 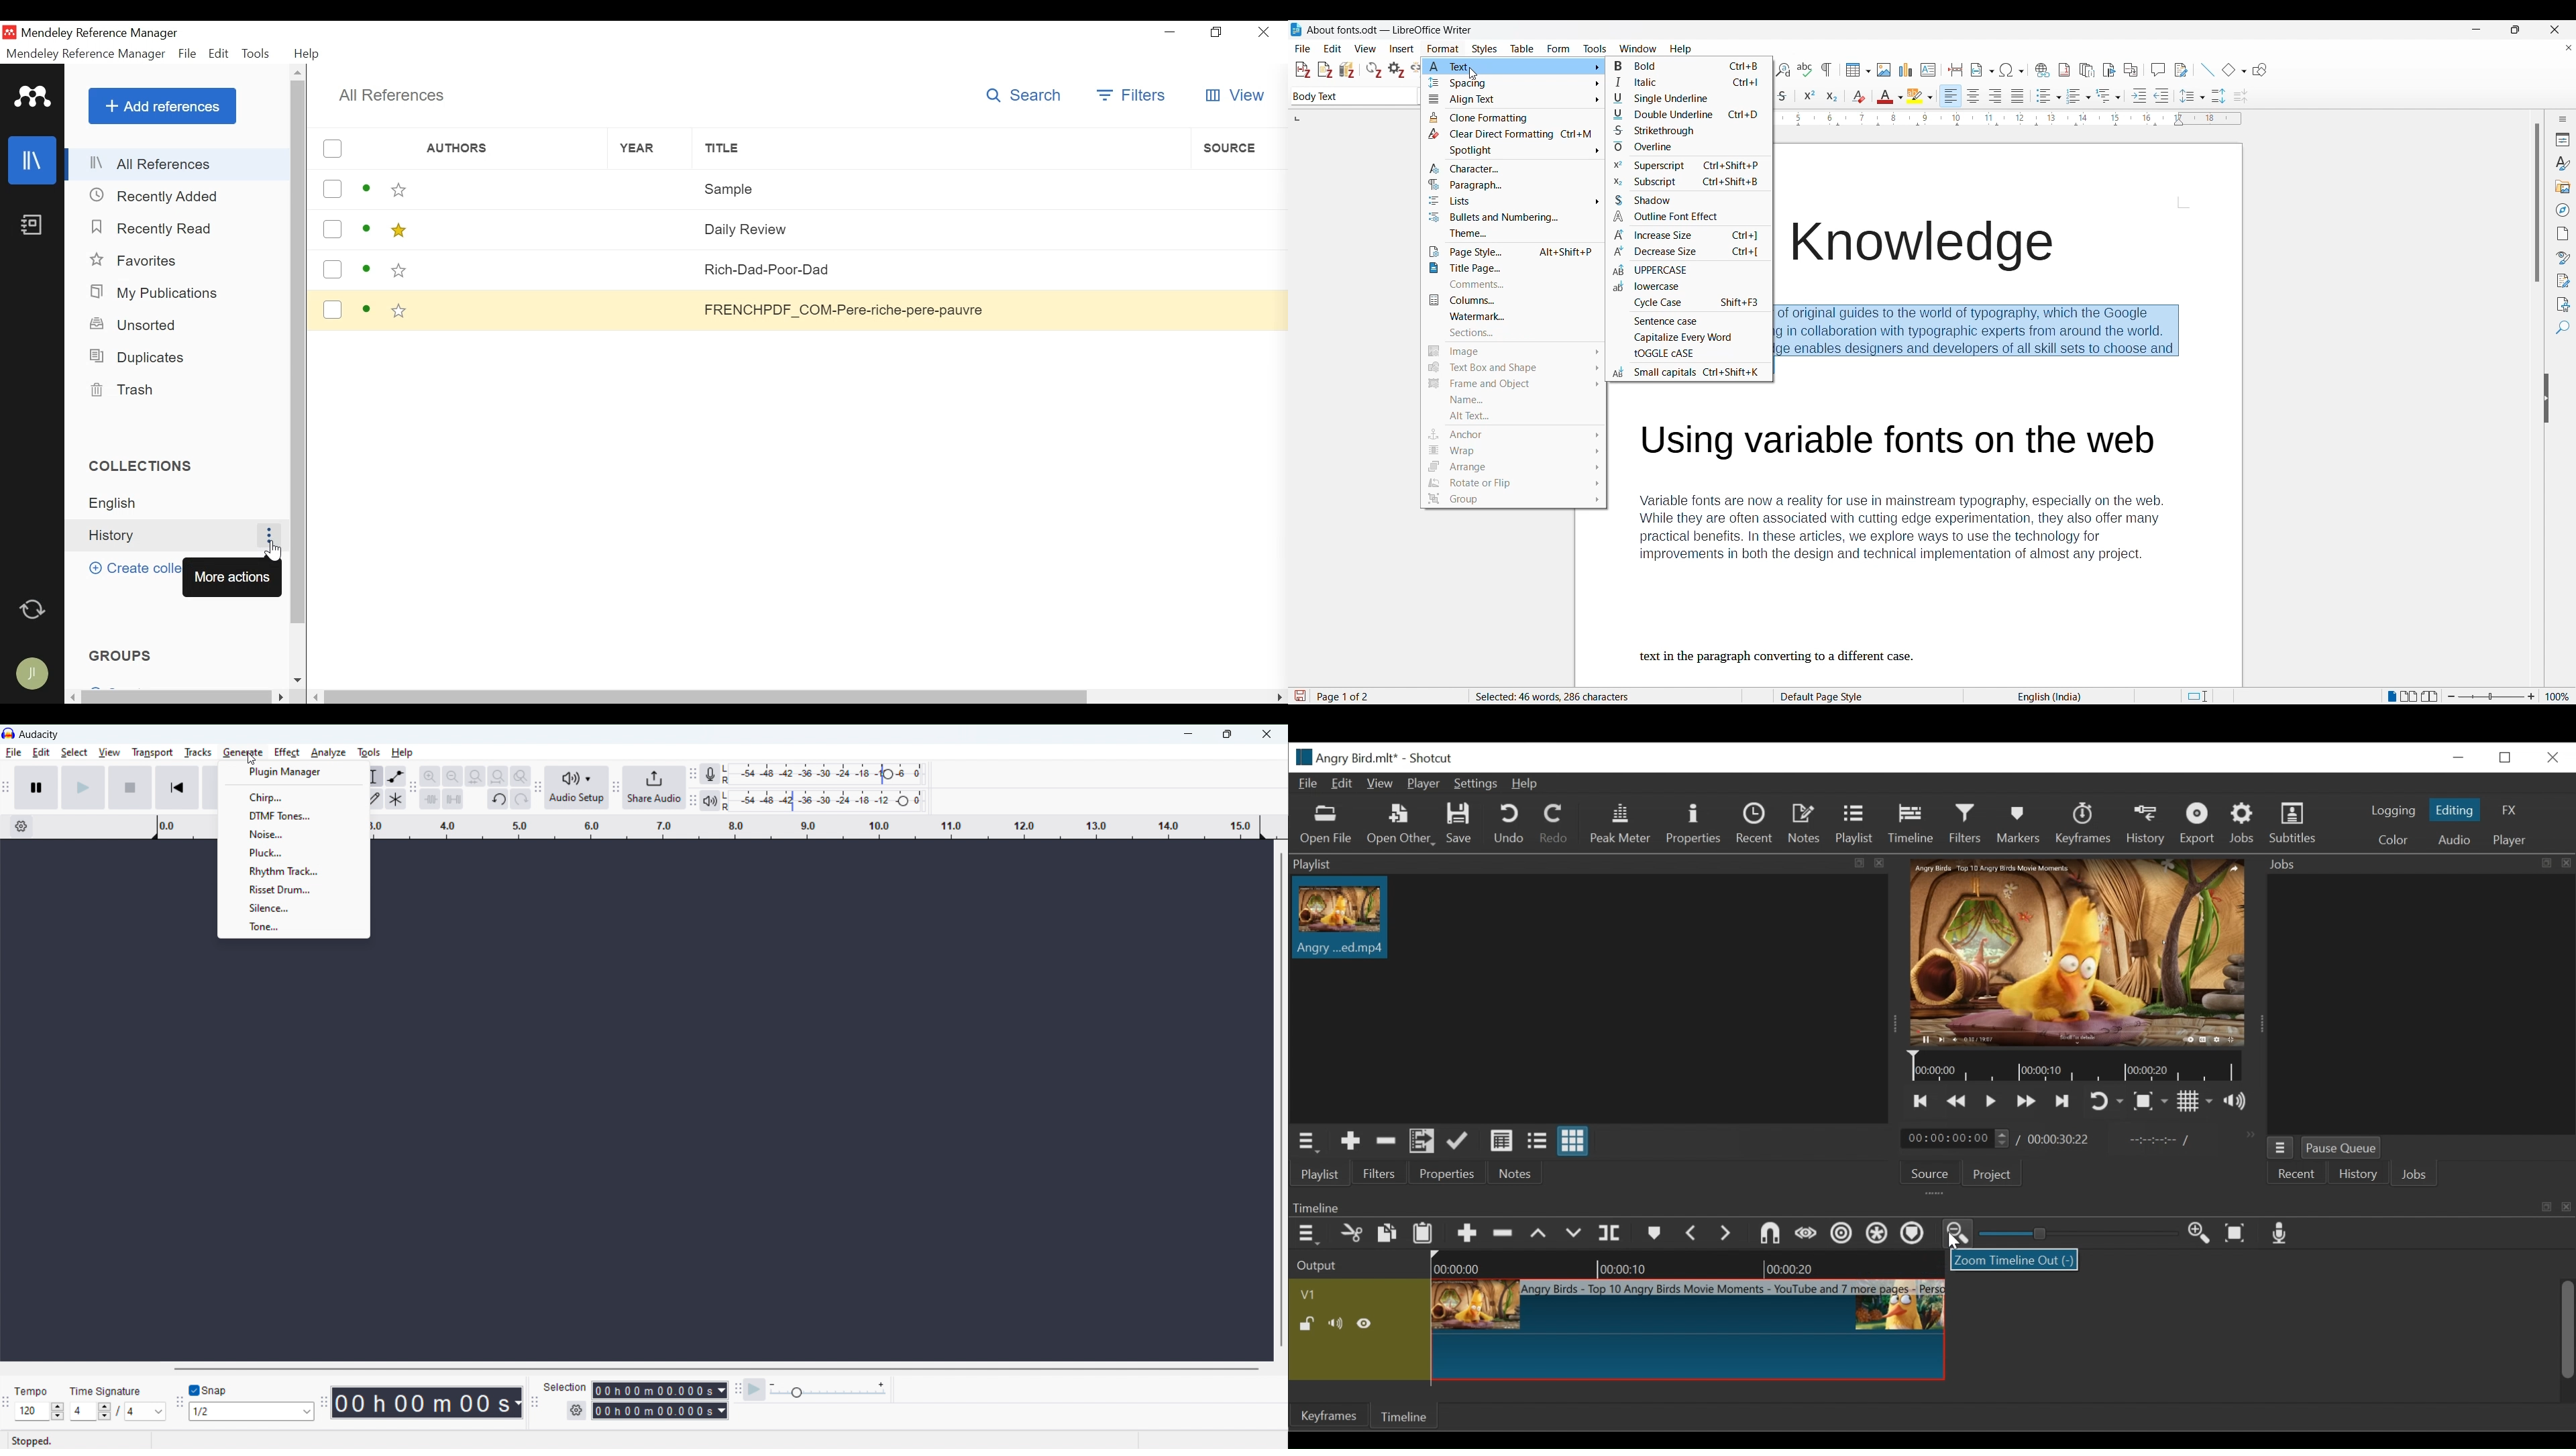 I want to click on Tools menu, so click(x=1595, y=48).